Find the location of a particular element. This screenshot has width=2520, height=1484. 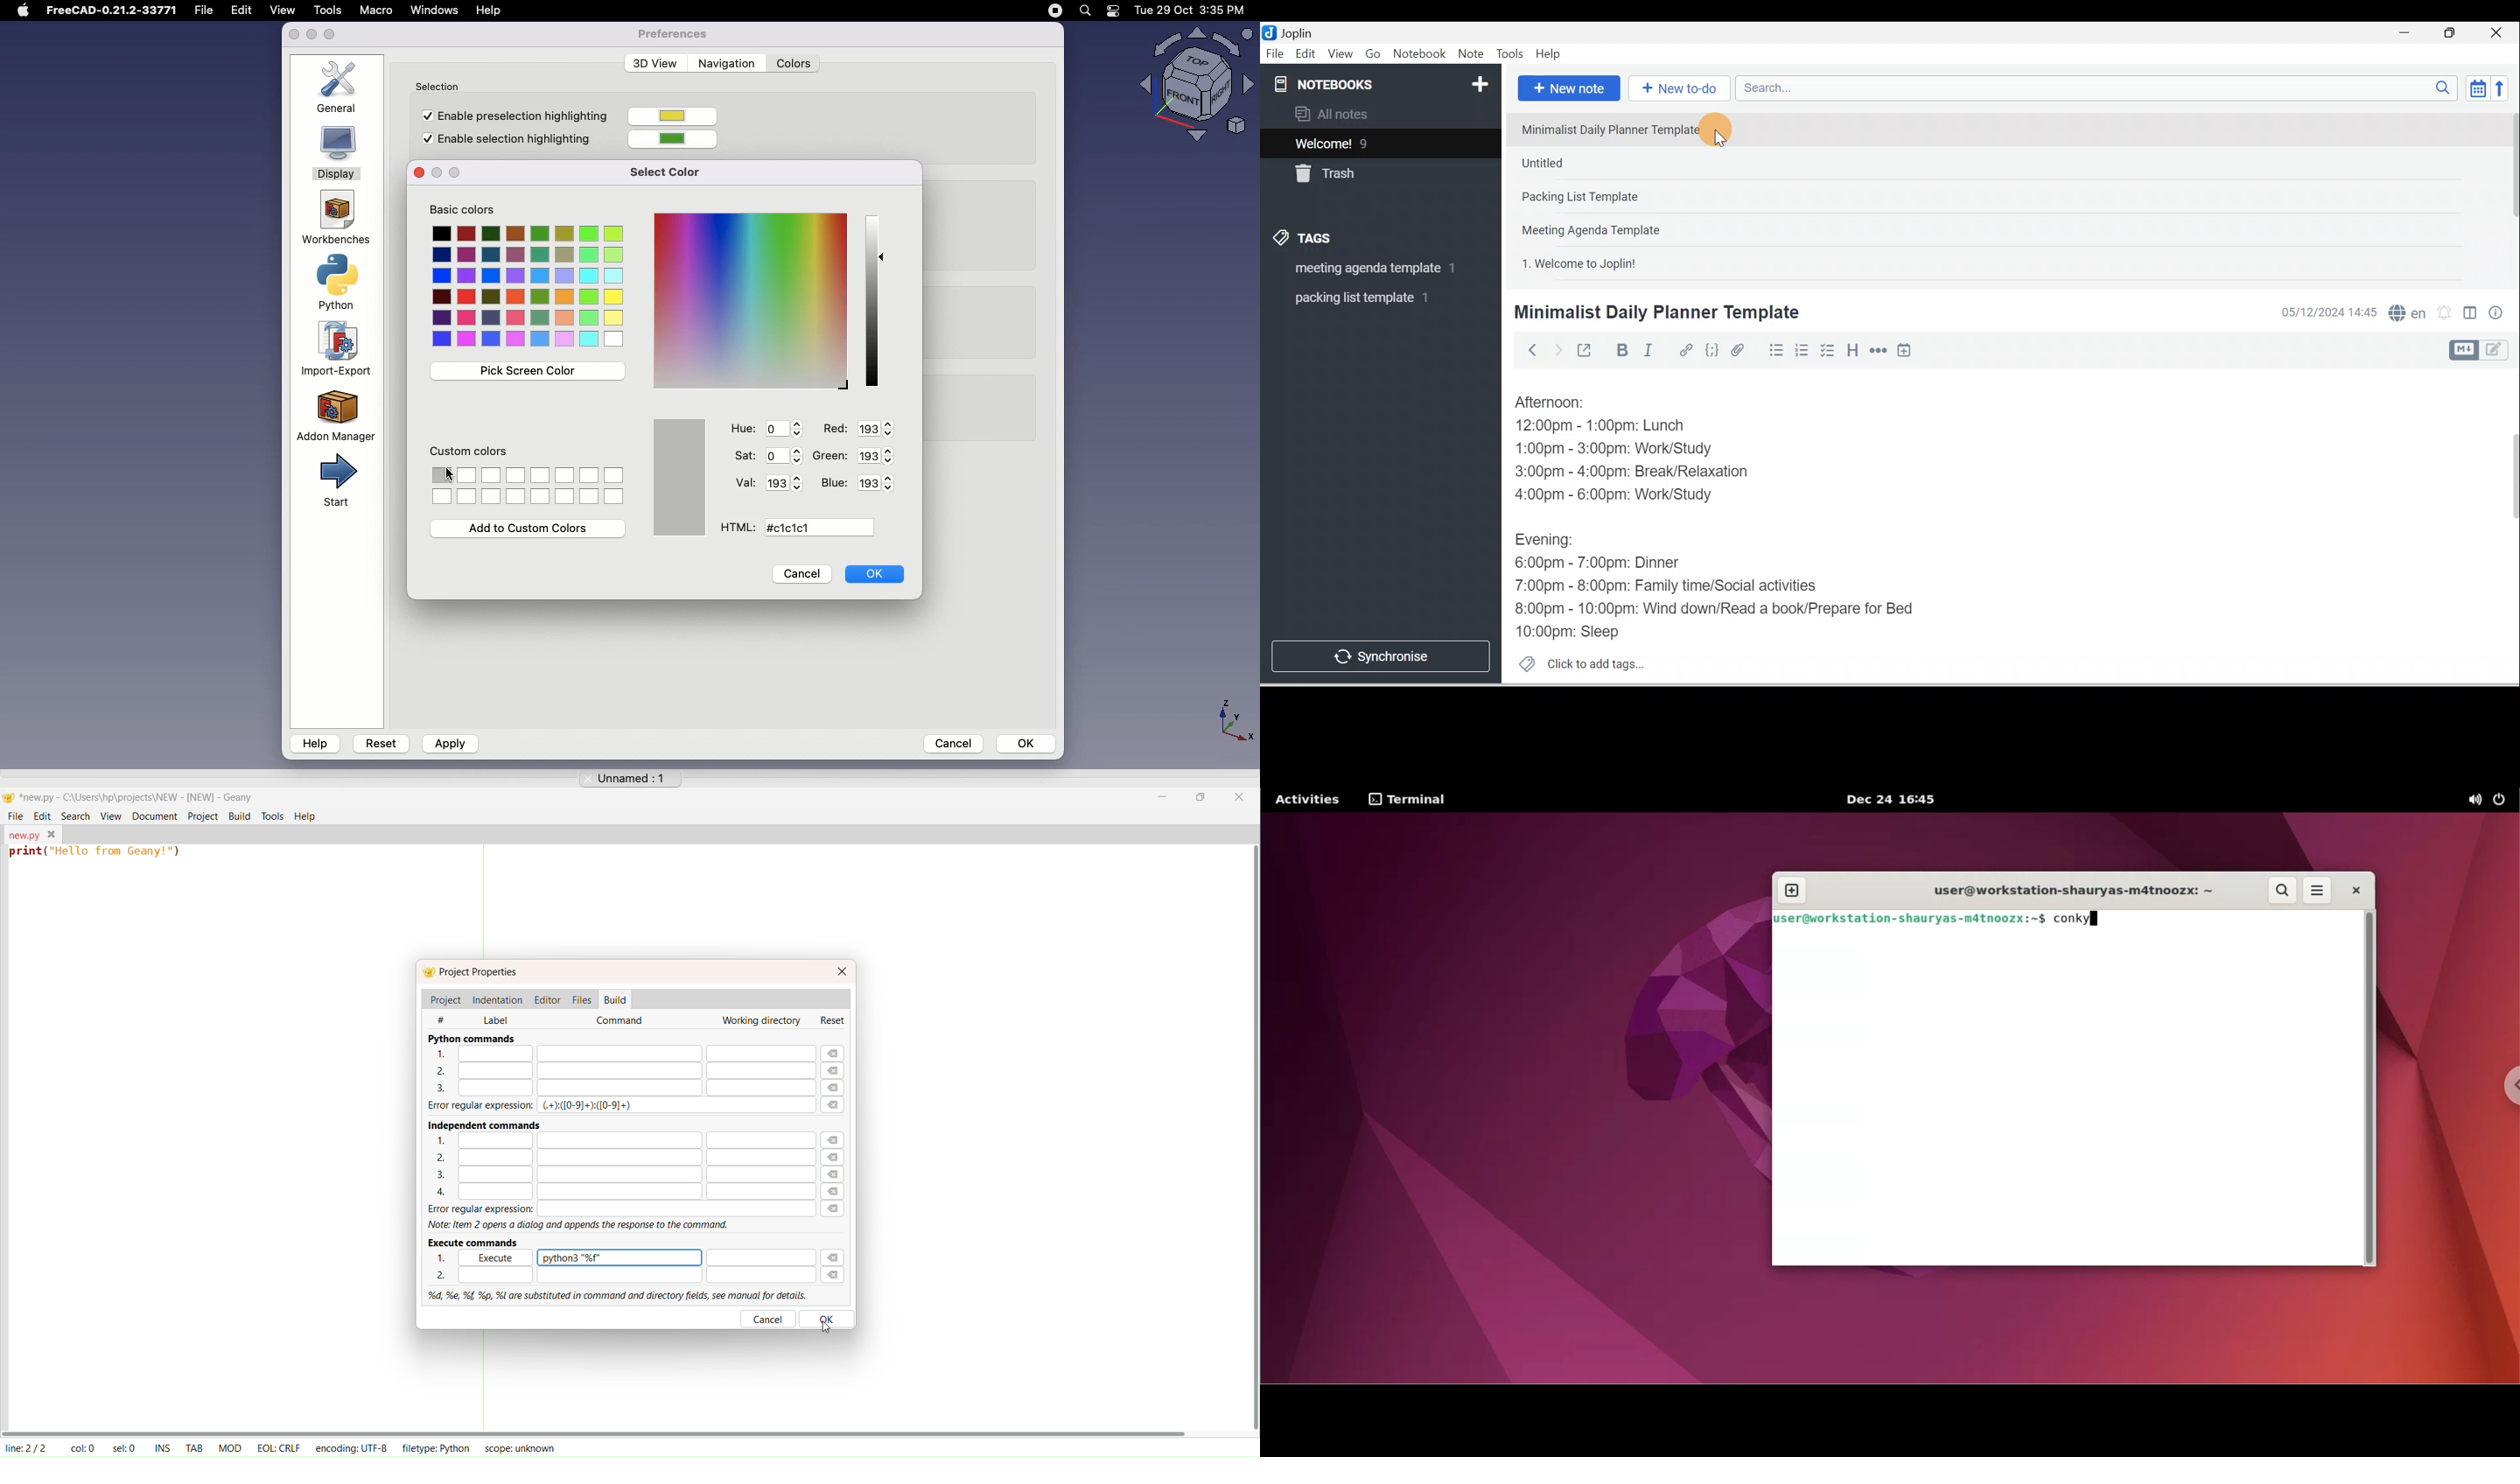

FreeCAD-0.21.2-33Y71 is located at coordinates (115, 12).